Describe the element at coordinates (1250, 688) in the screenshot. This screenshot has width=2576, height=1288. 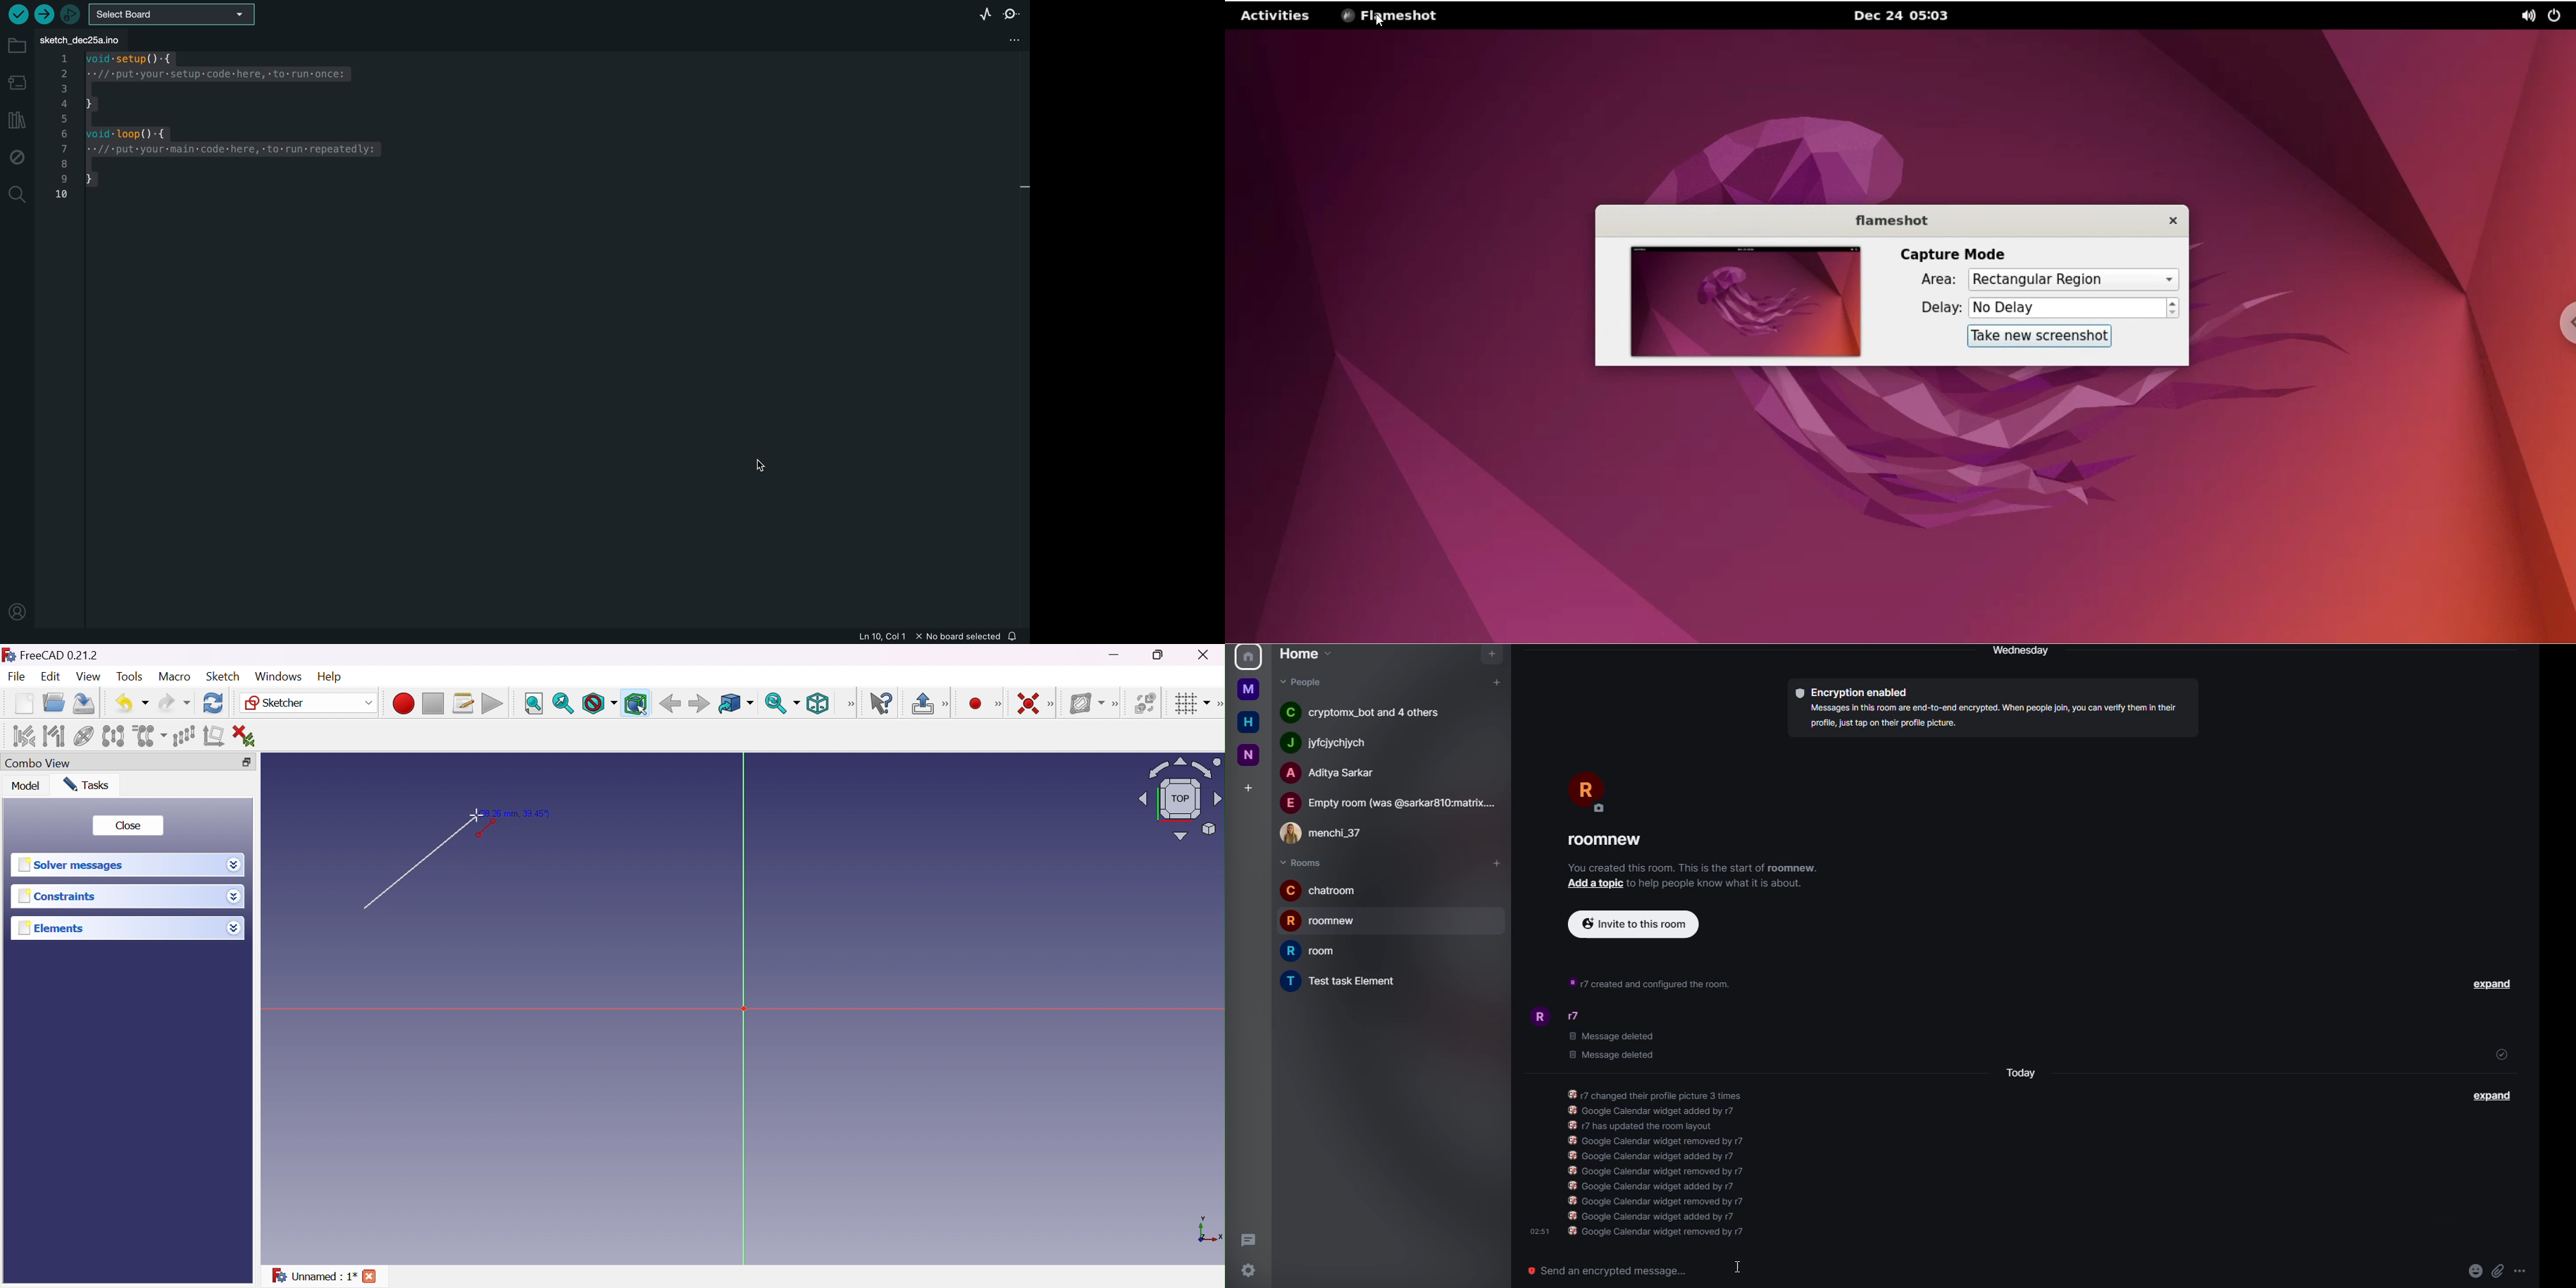
I see `home` at that location.